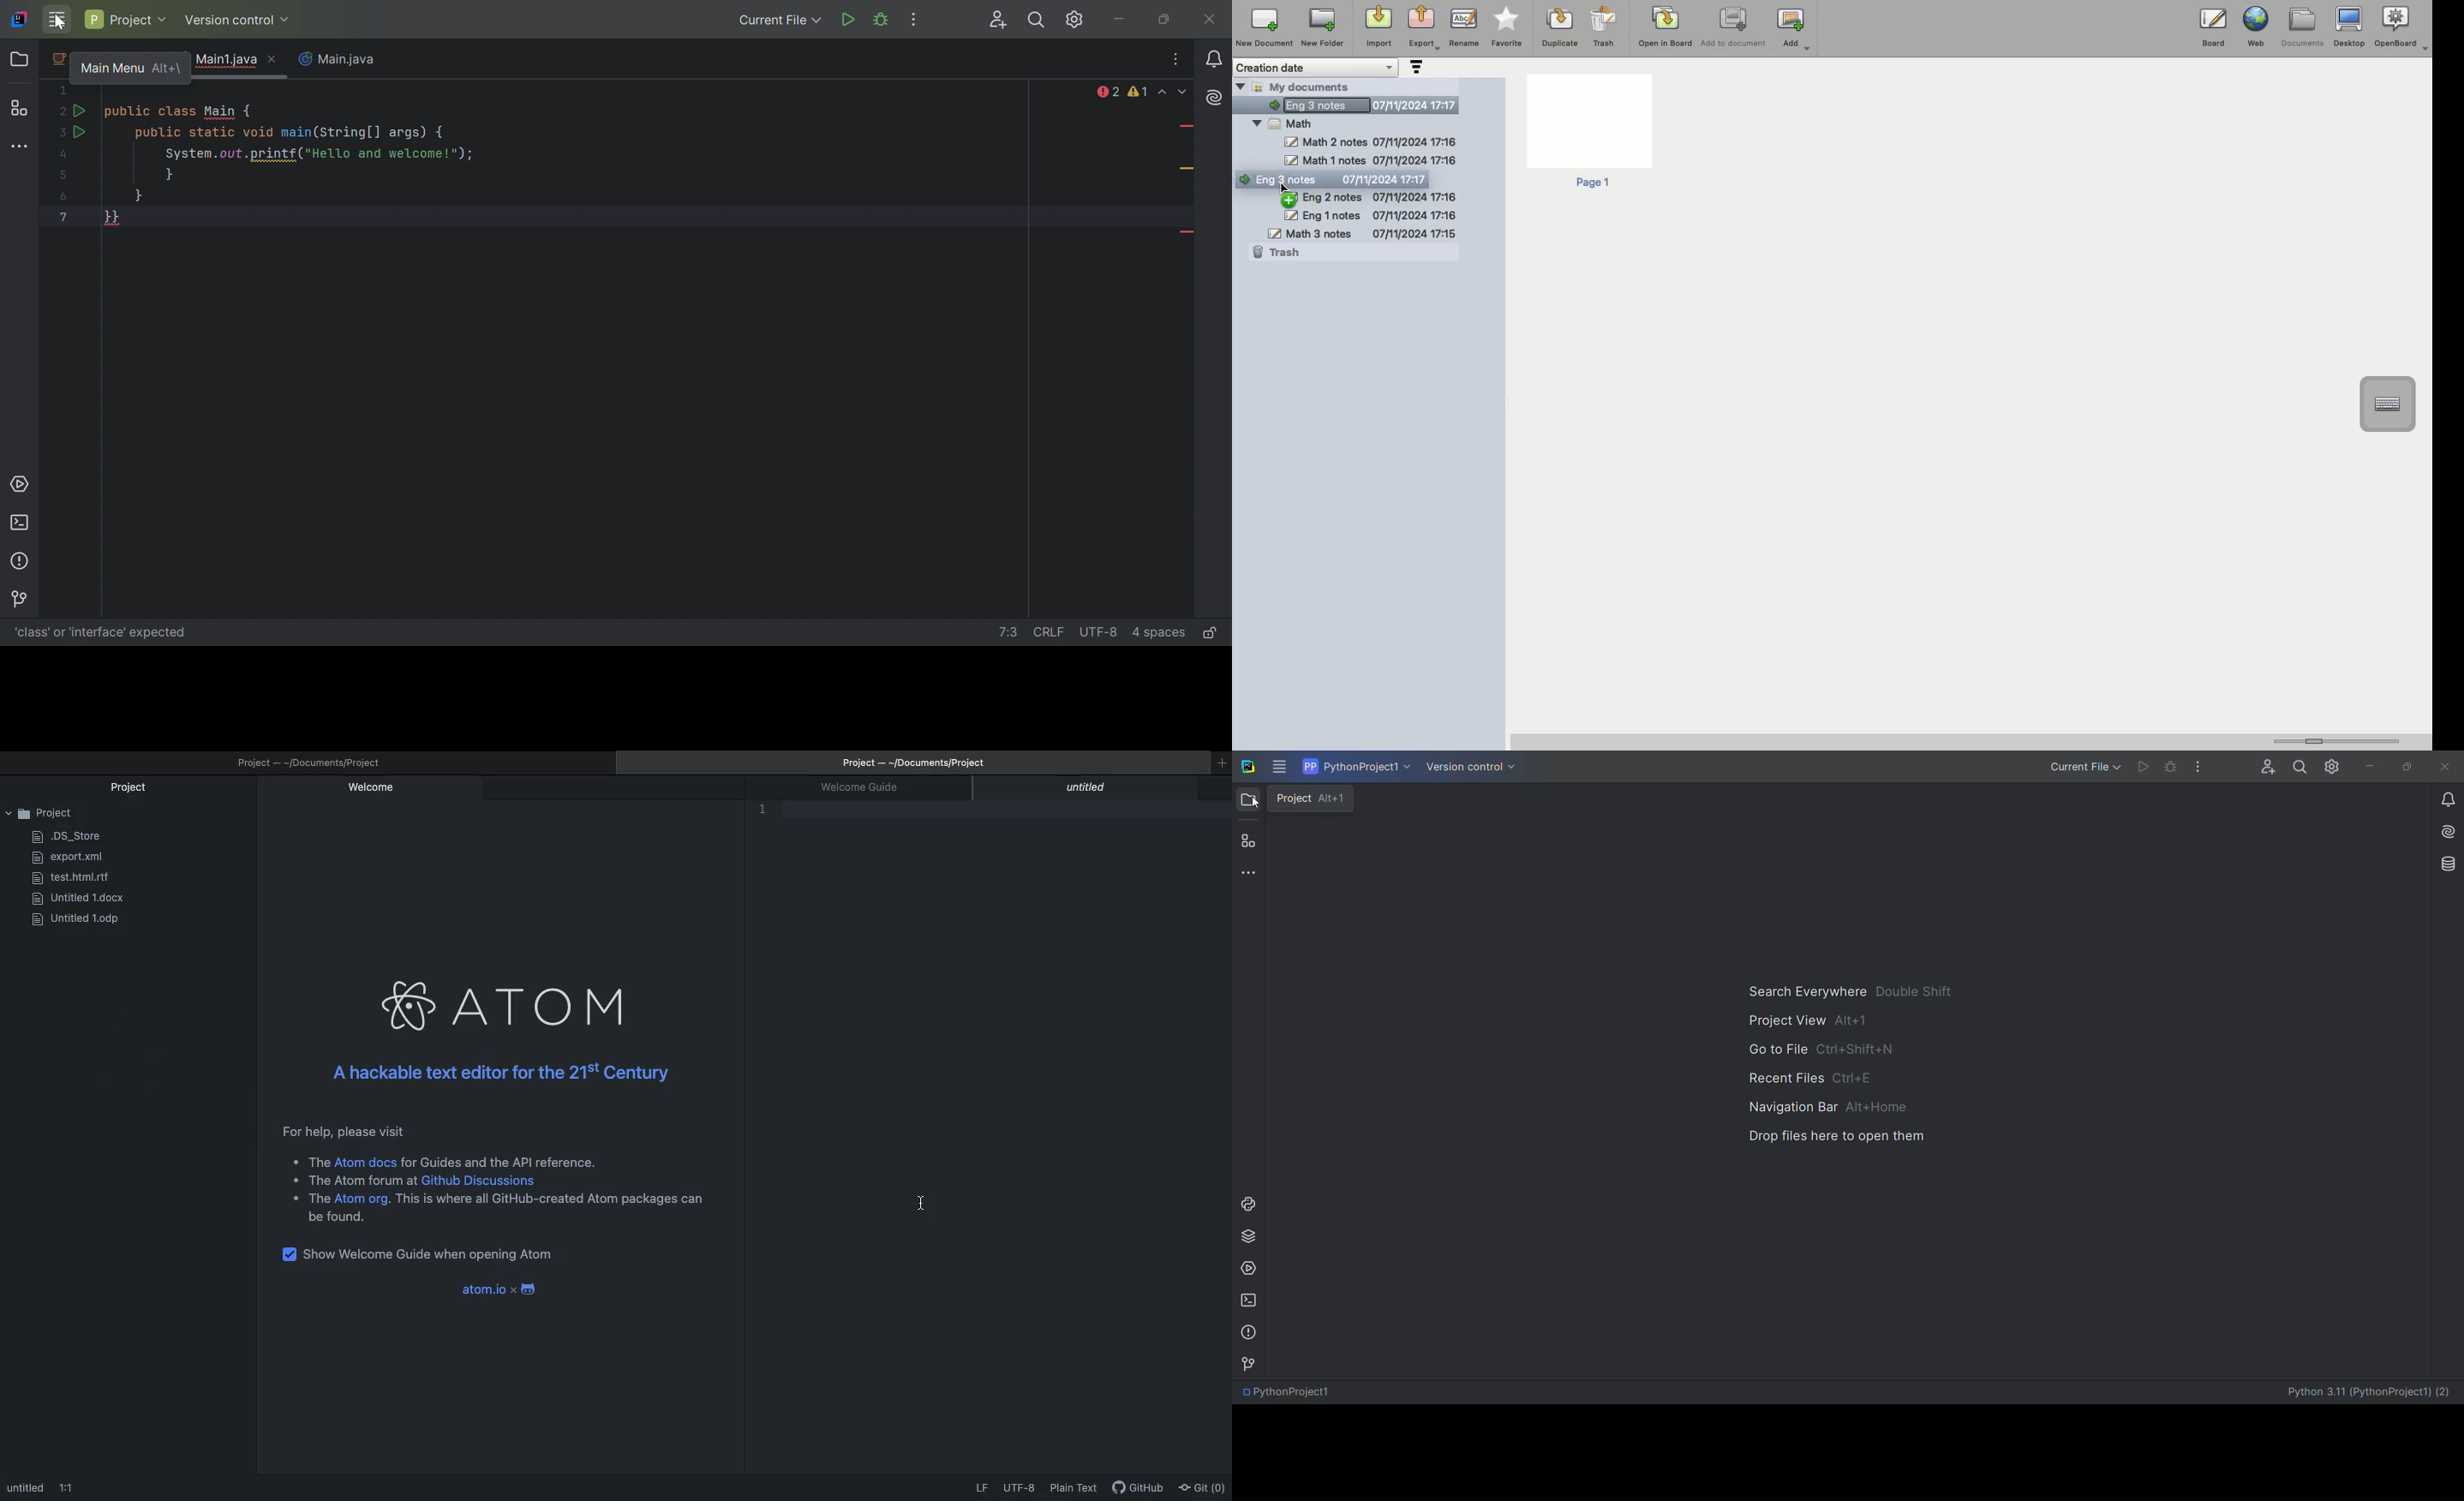 This screenshot has width=2464, height=1512. I want to click on Eng 3 notes, so click(1361, 103).